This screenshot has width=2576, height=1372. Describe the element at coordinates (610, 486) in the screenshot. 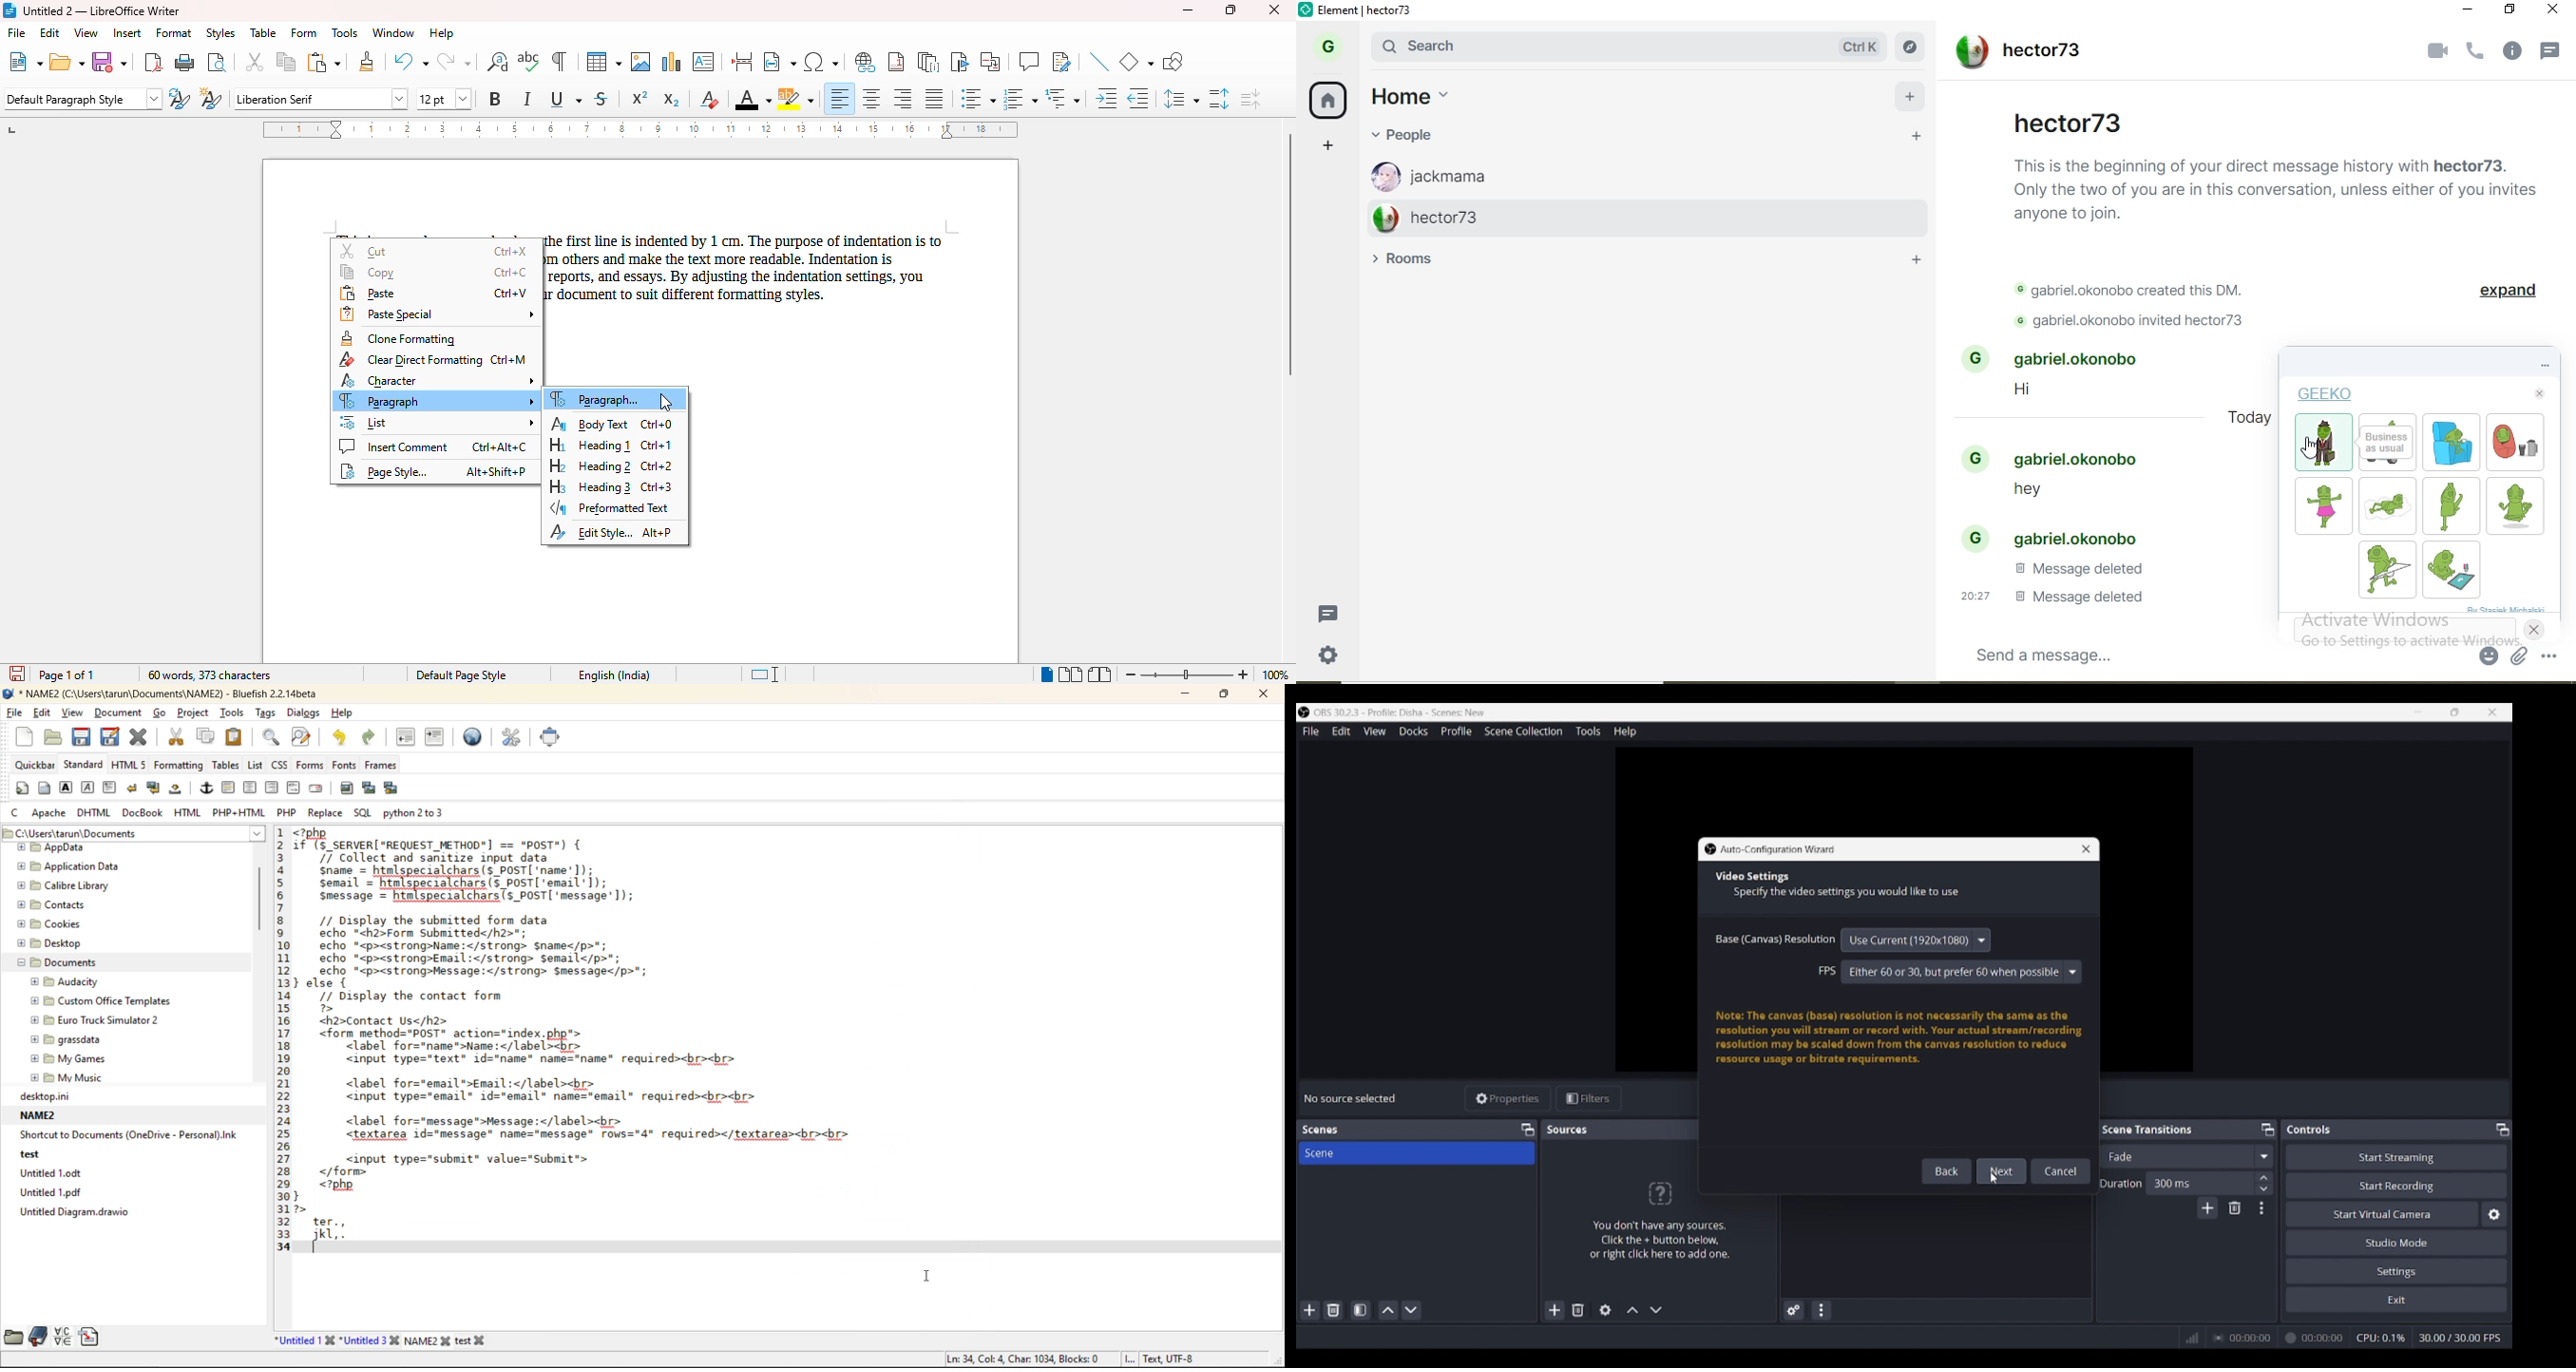

I see `heading 3` at that location.